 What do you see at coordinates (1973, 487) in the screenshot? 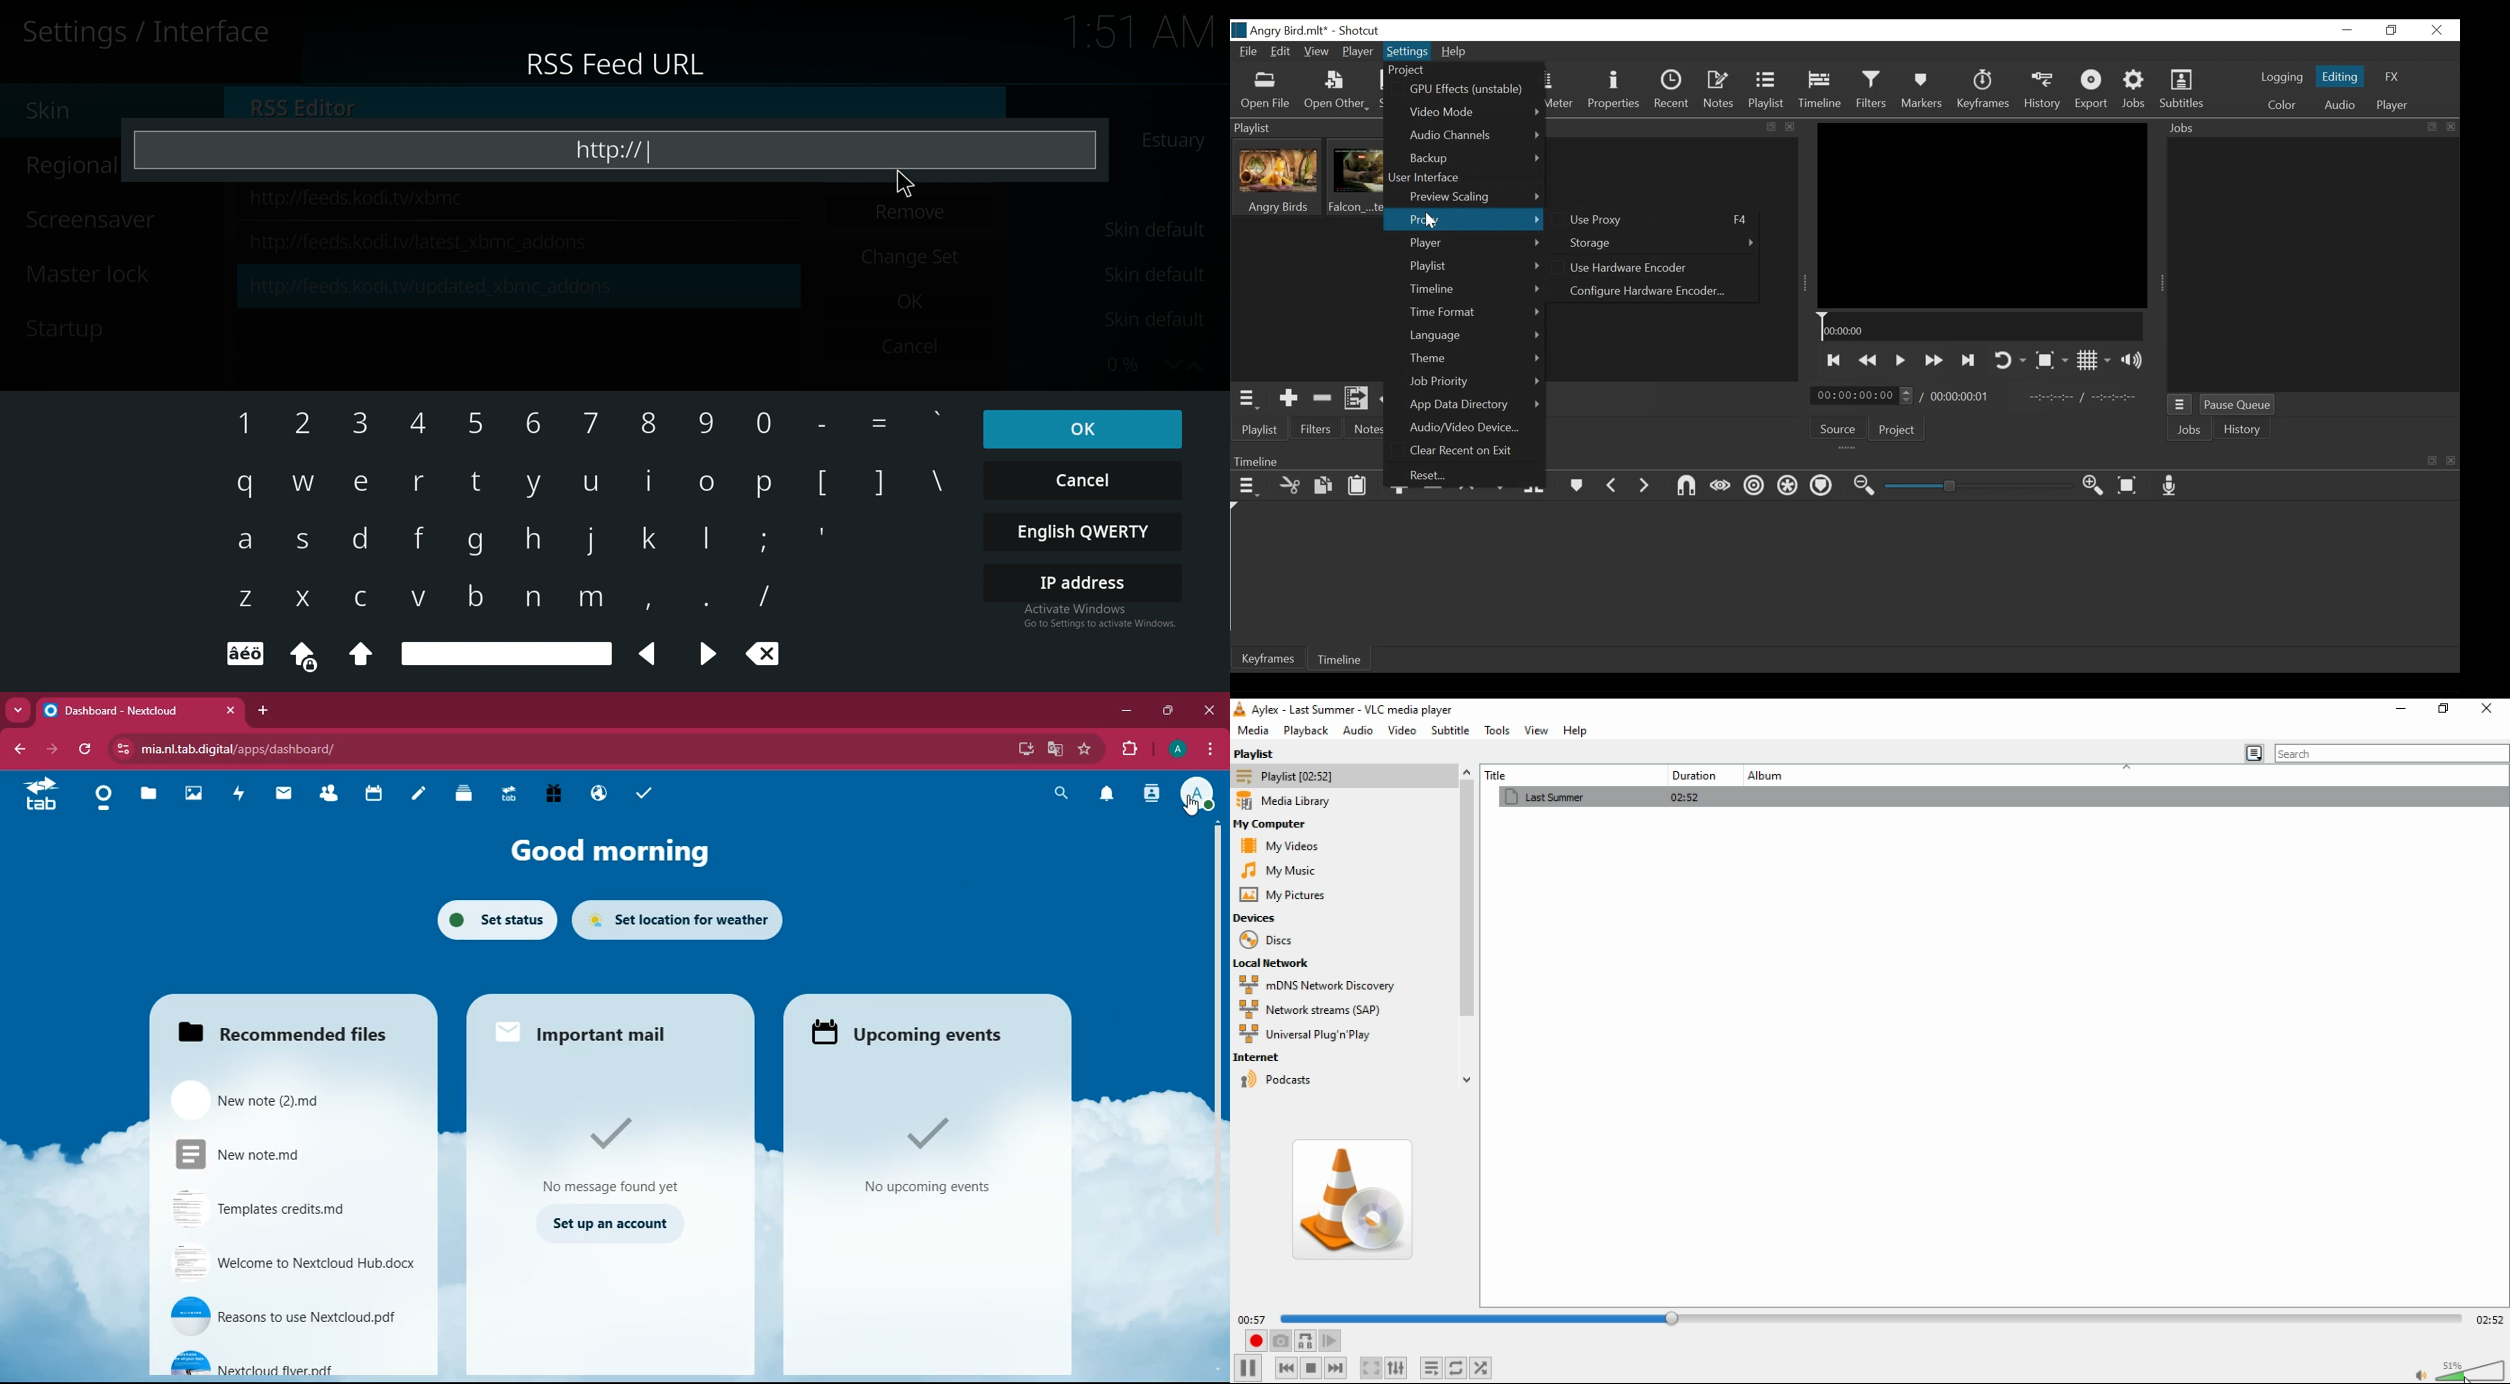
I see `Zoom slider` at bounding box center [1973, 487].